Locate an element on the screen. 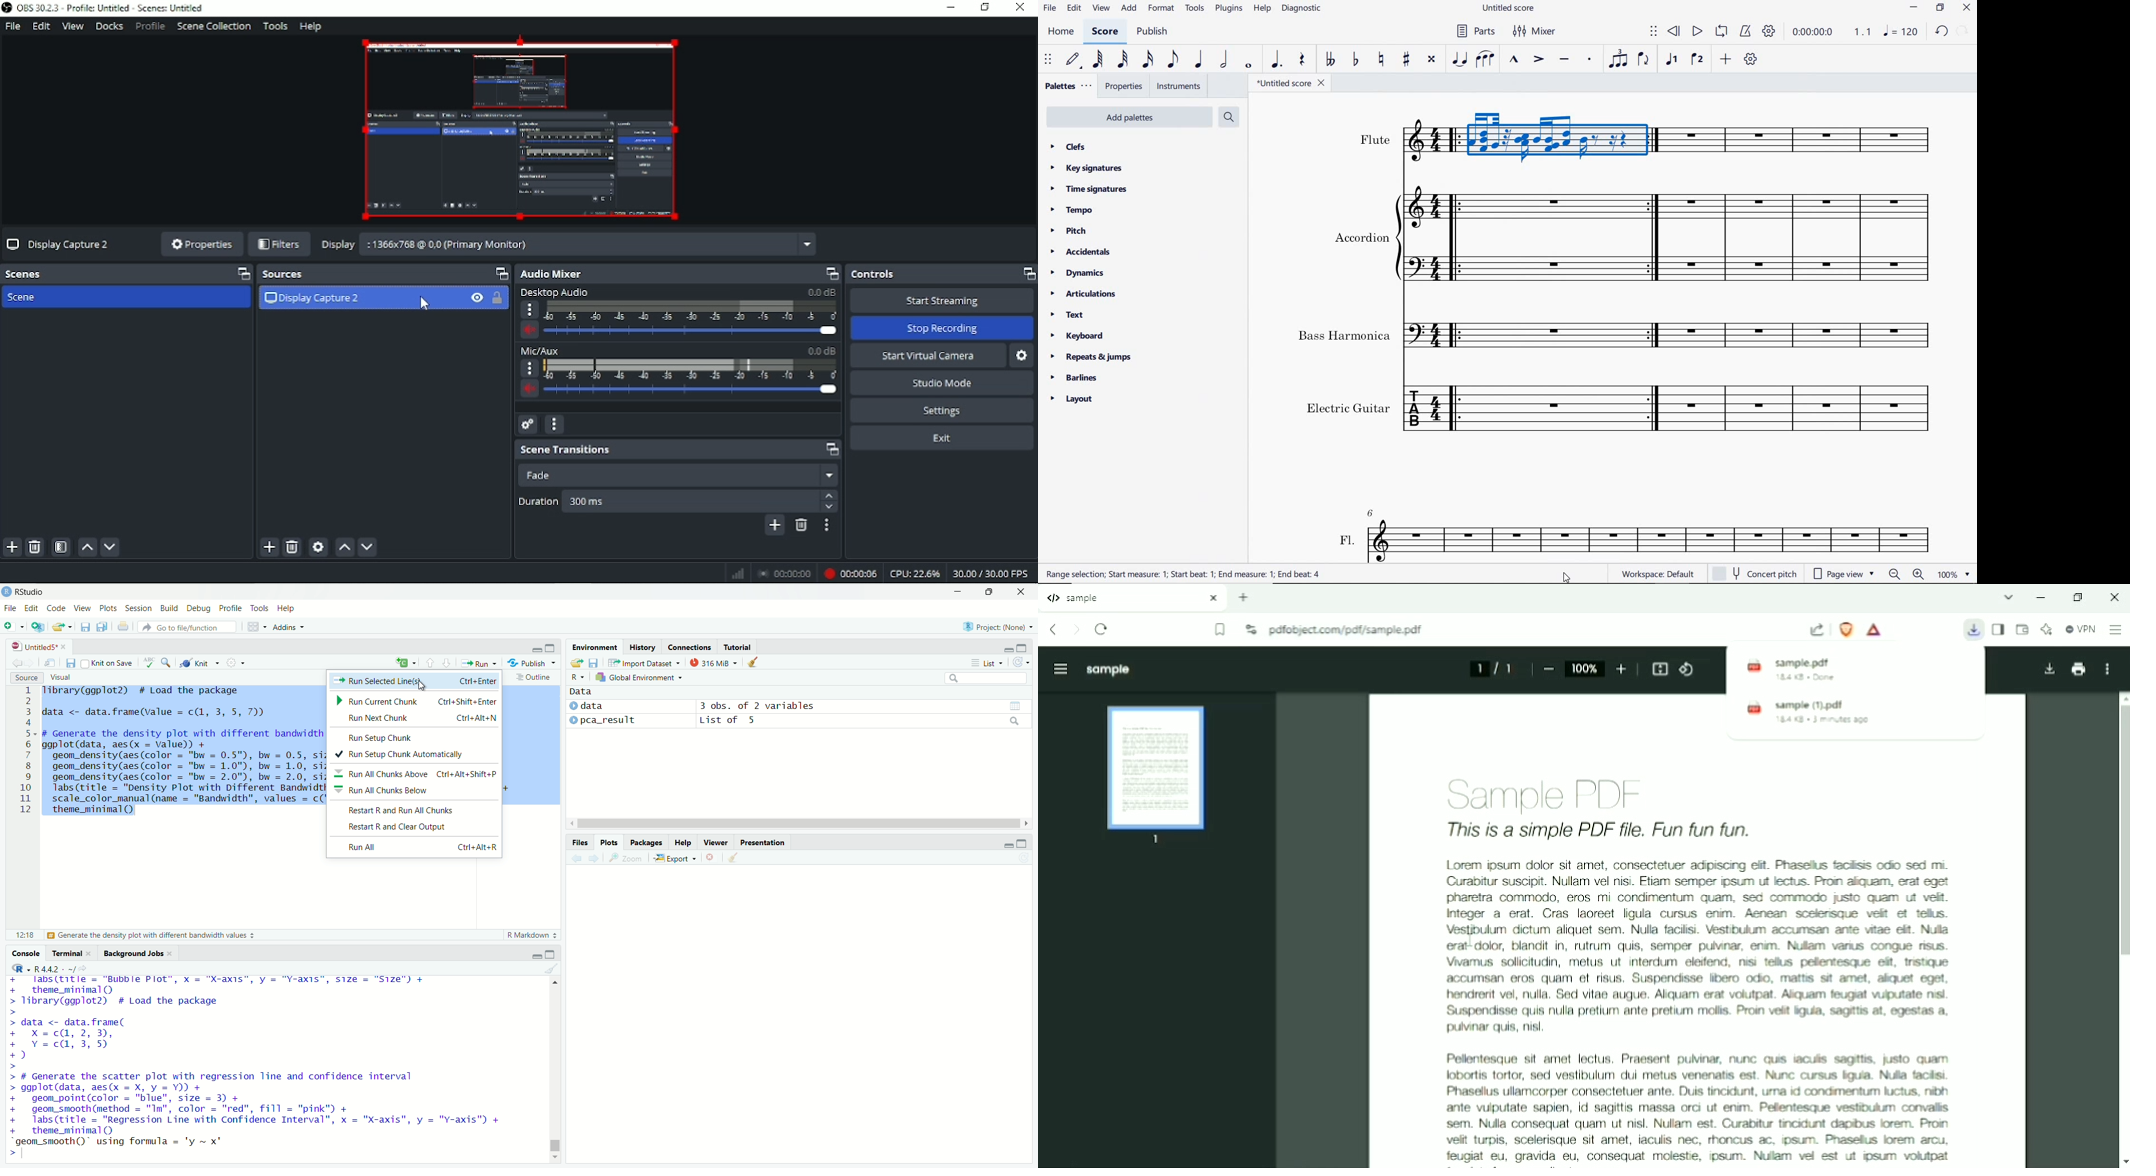  Addins is located at coordinates (289, 627).